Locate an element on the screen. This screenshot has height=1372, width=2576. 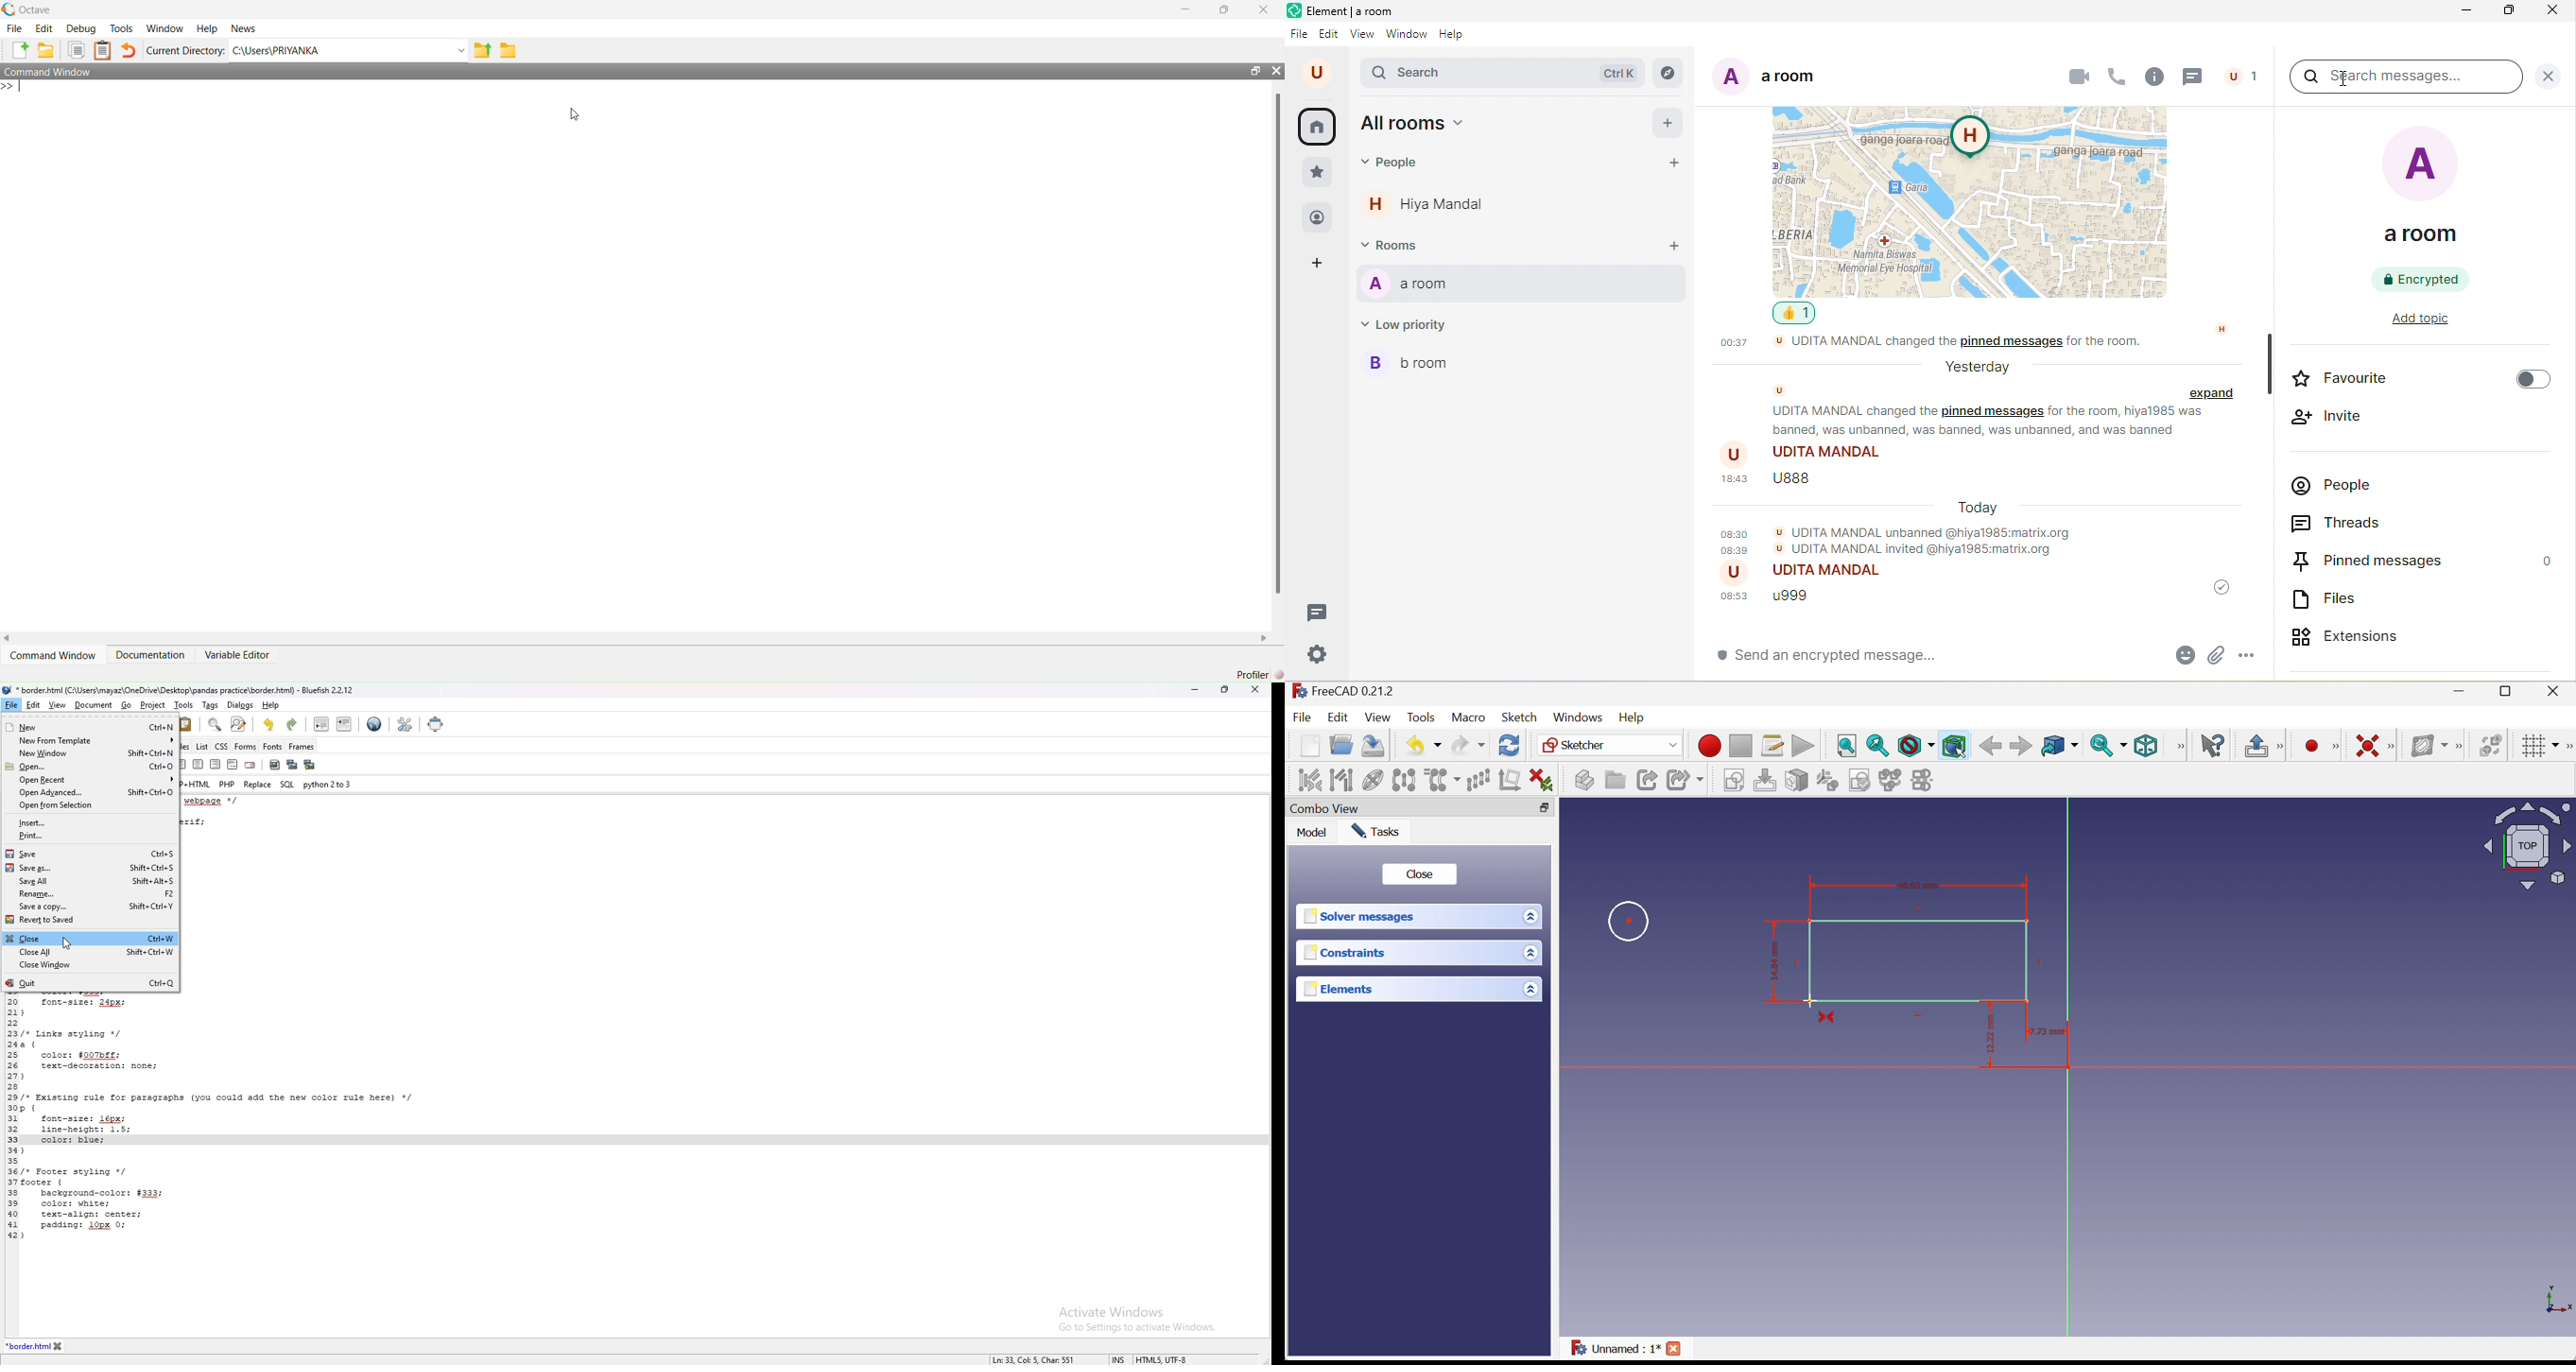
voice call is located at coordinates (2118, 74).